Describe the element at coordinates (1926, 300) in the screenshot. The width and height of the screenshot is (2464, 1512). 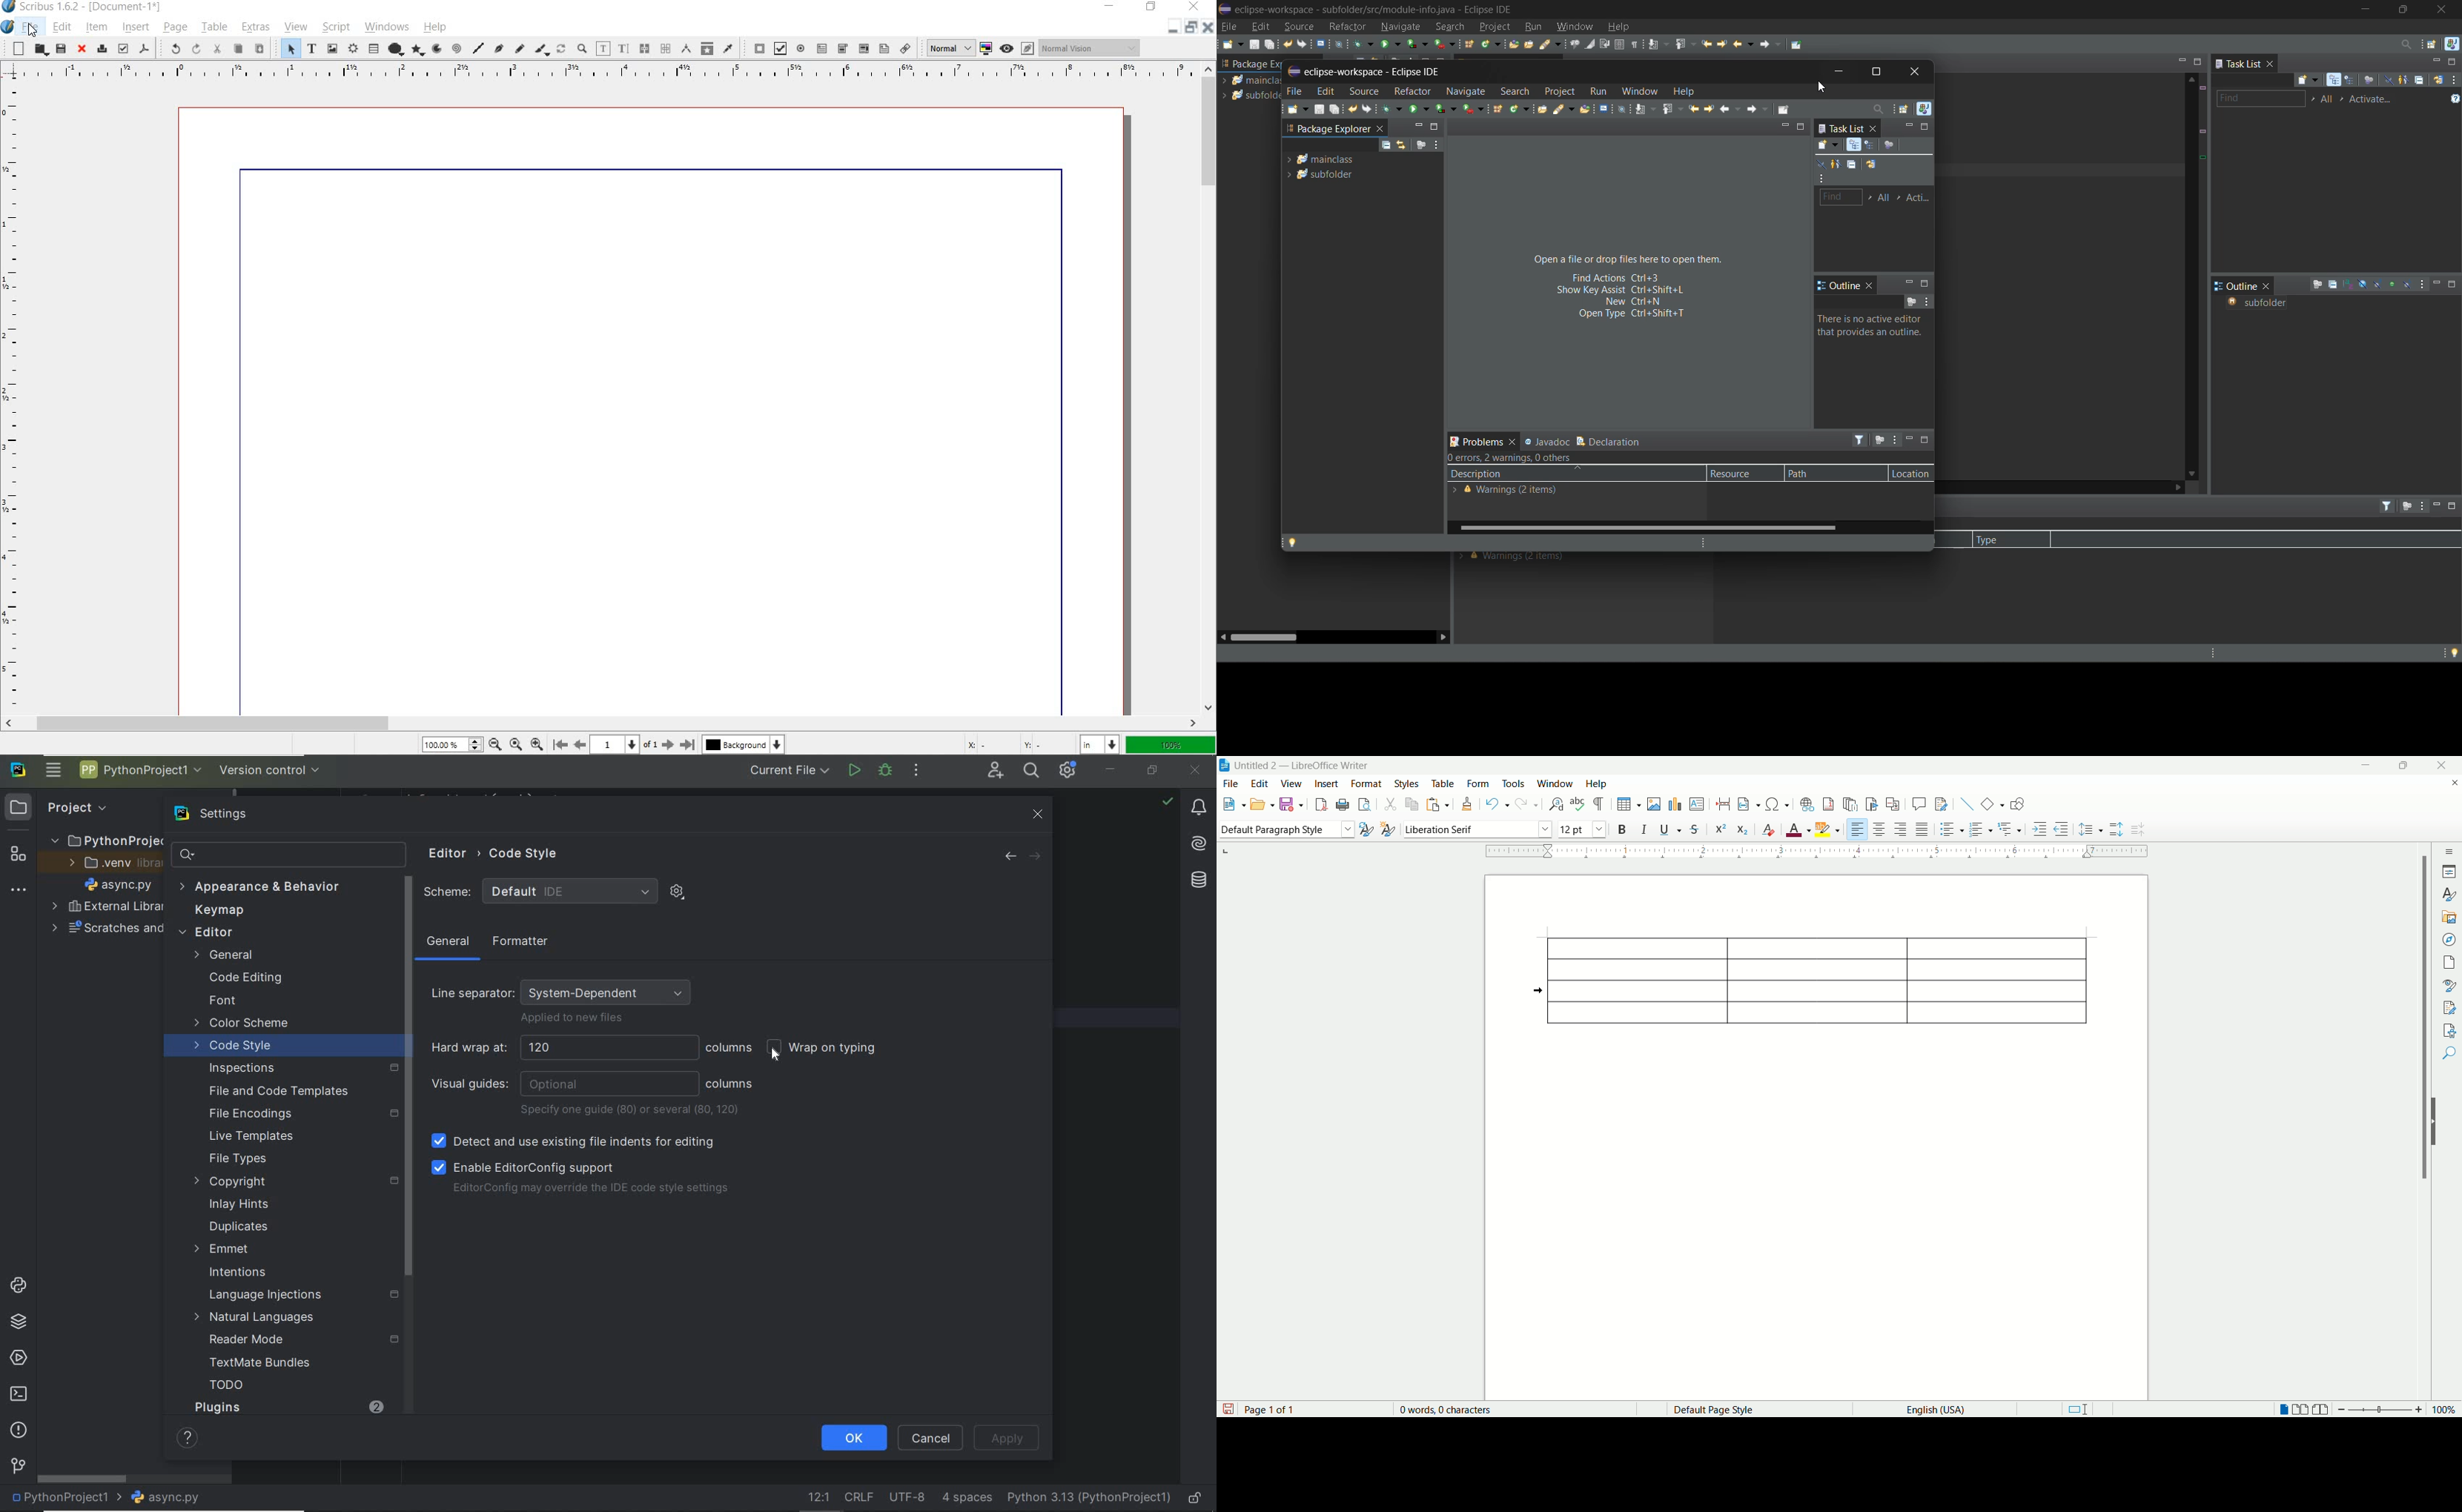
I see `view menu` at that location.